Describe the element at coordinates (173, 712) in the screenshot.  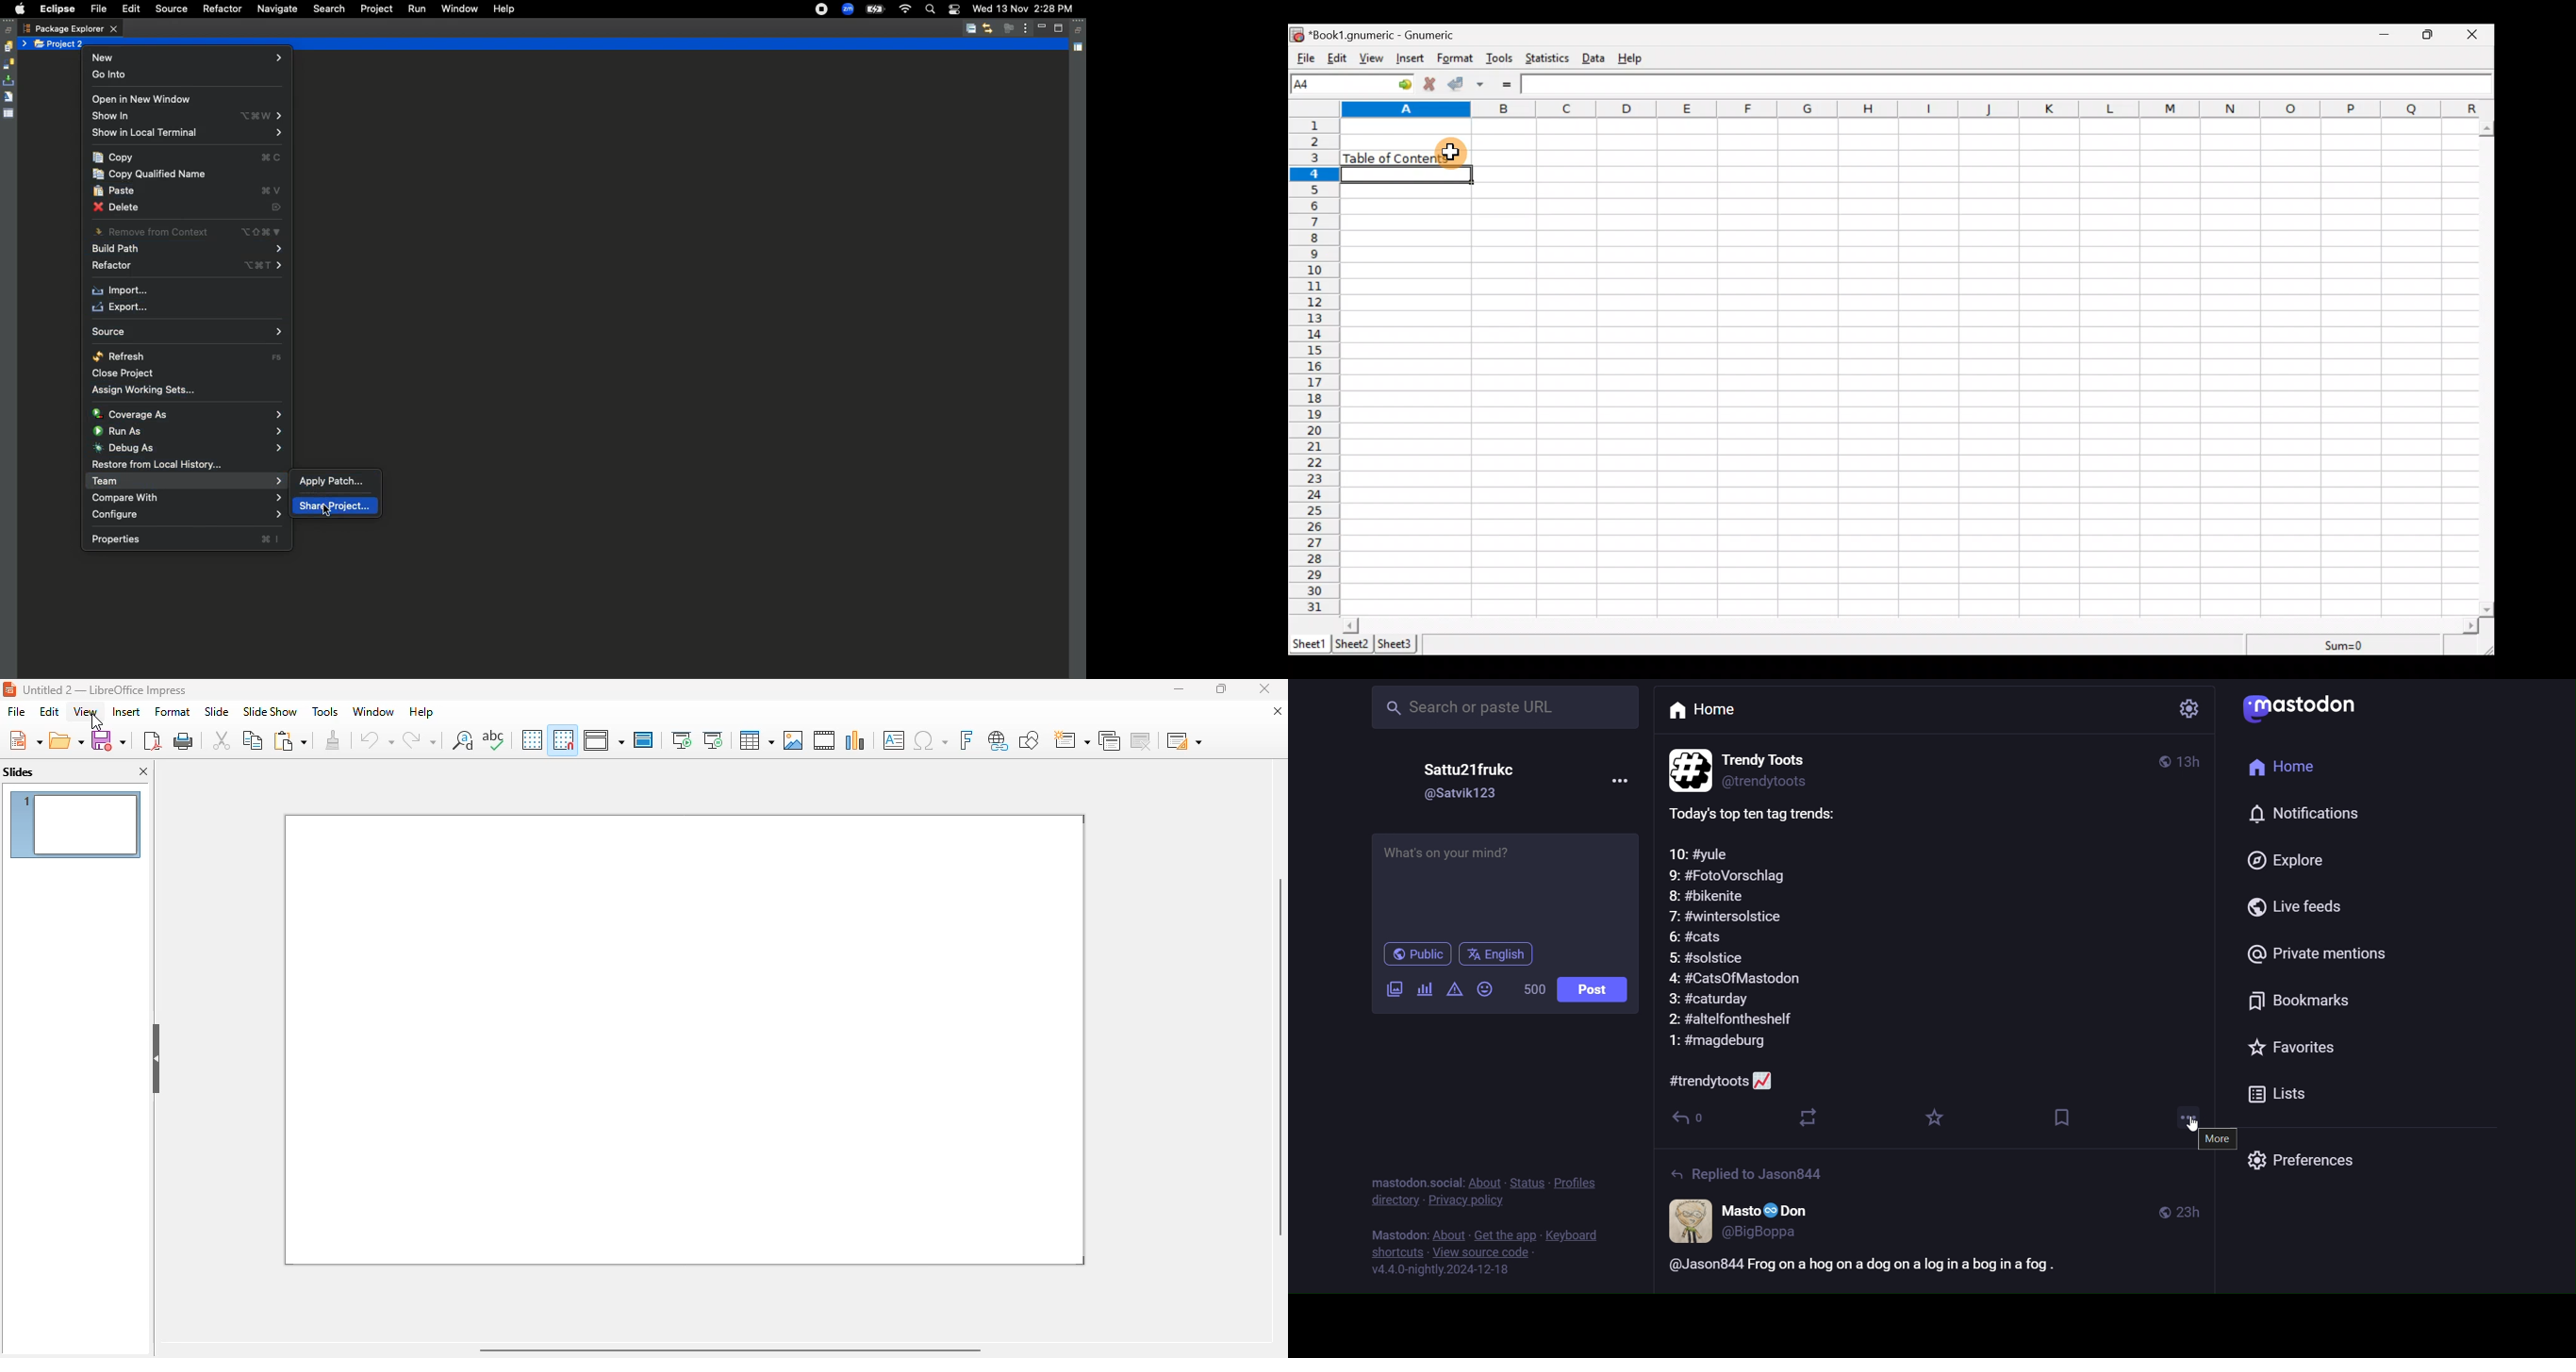
I see `format` at that location.